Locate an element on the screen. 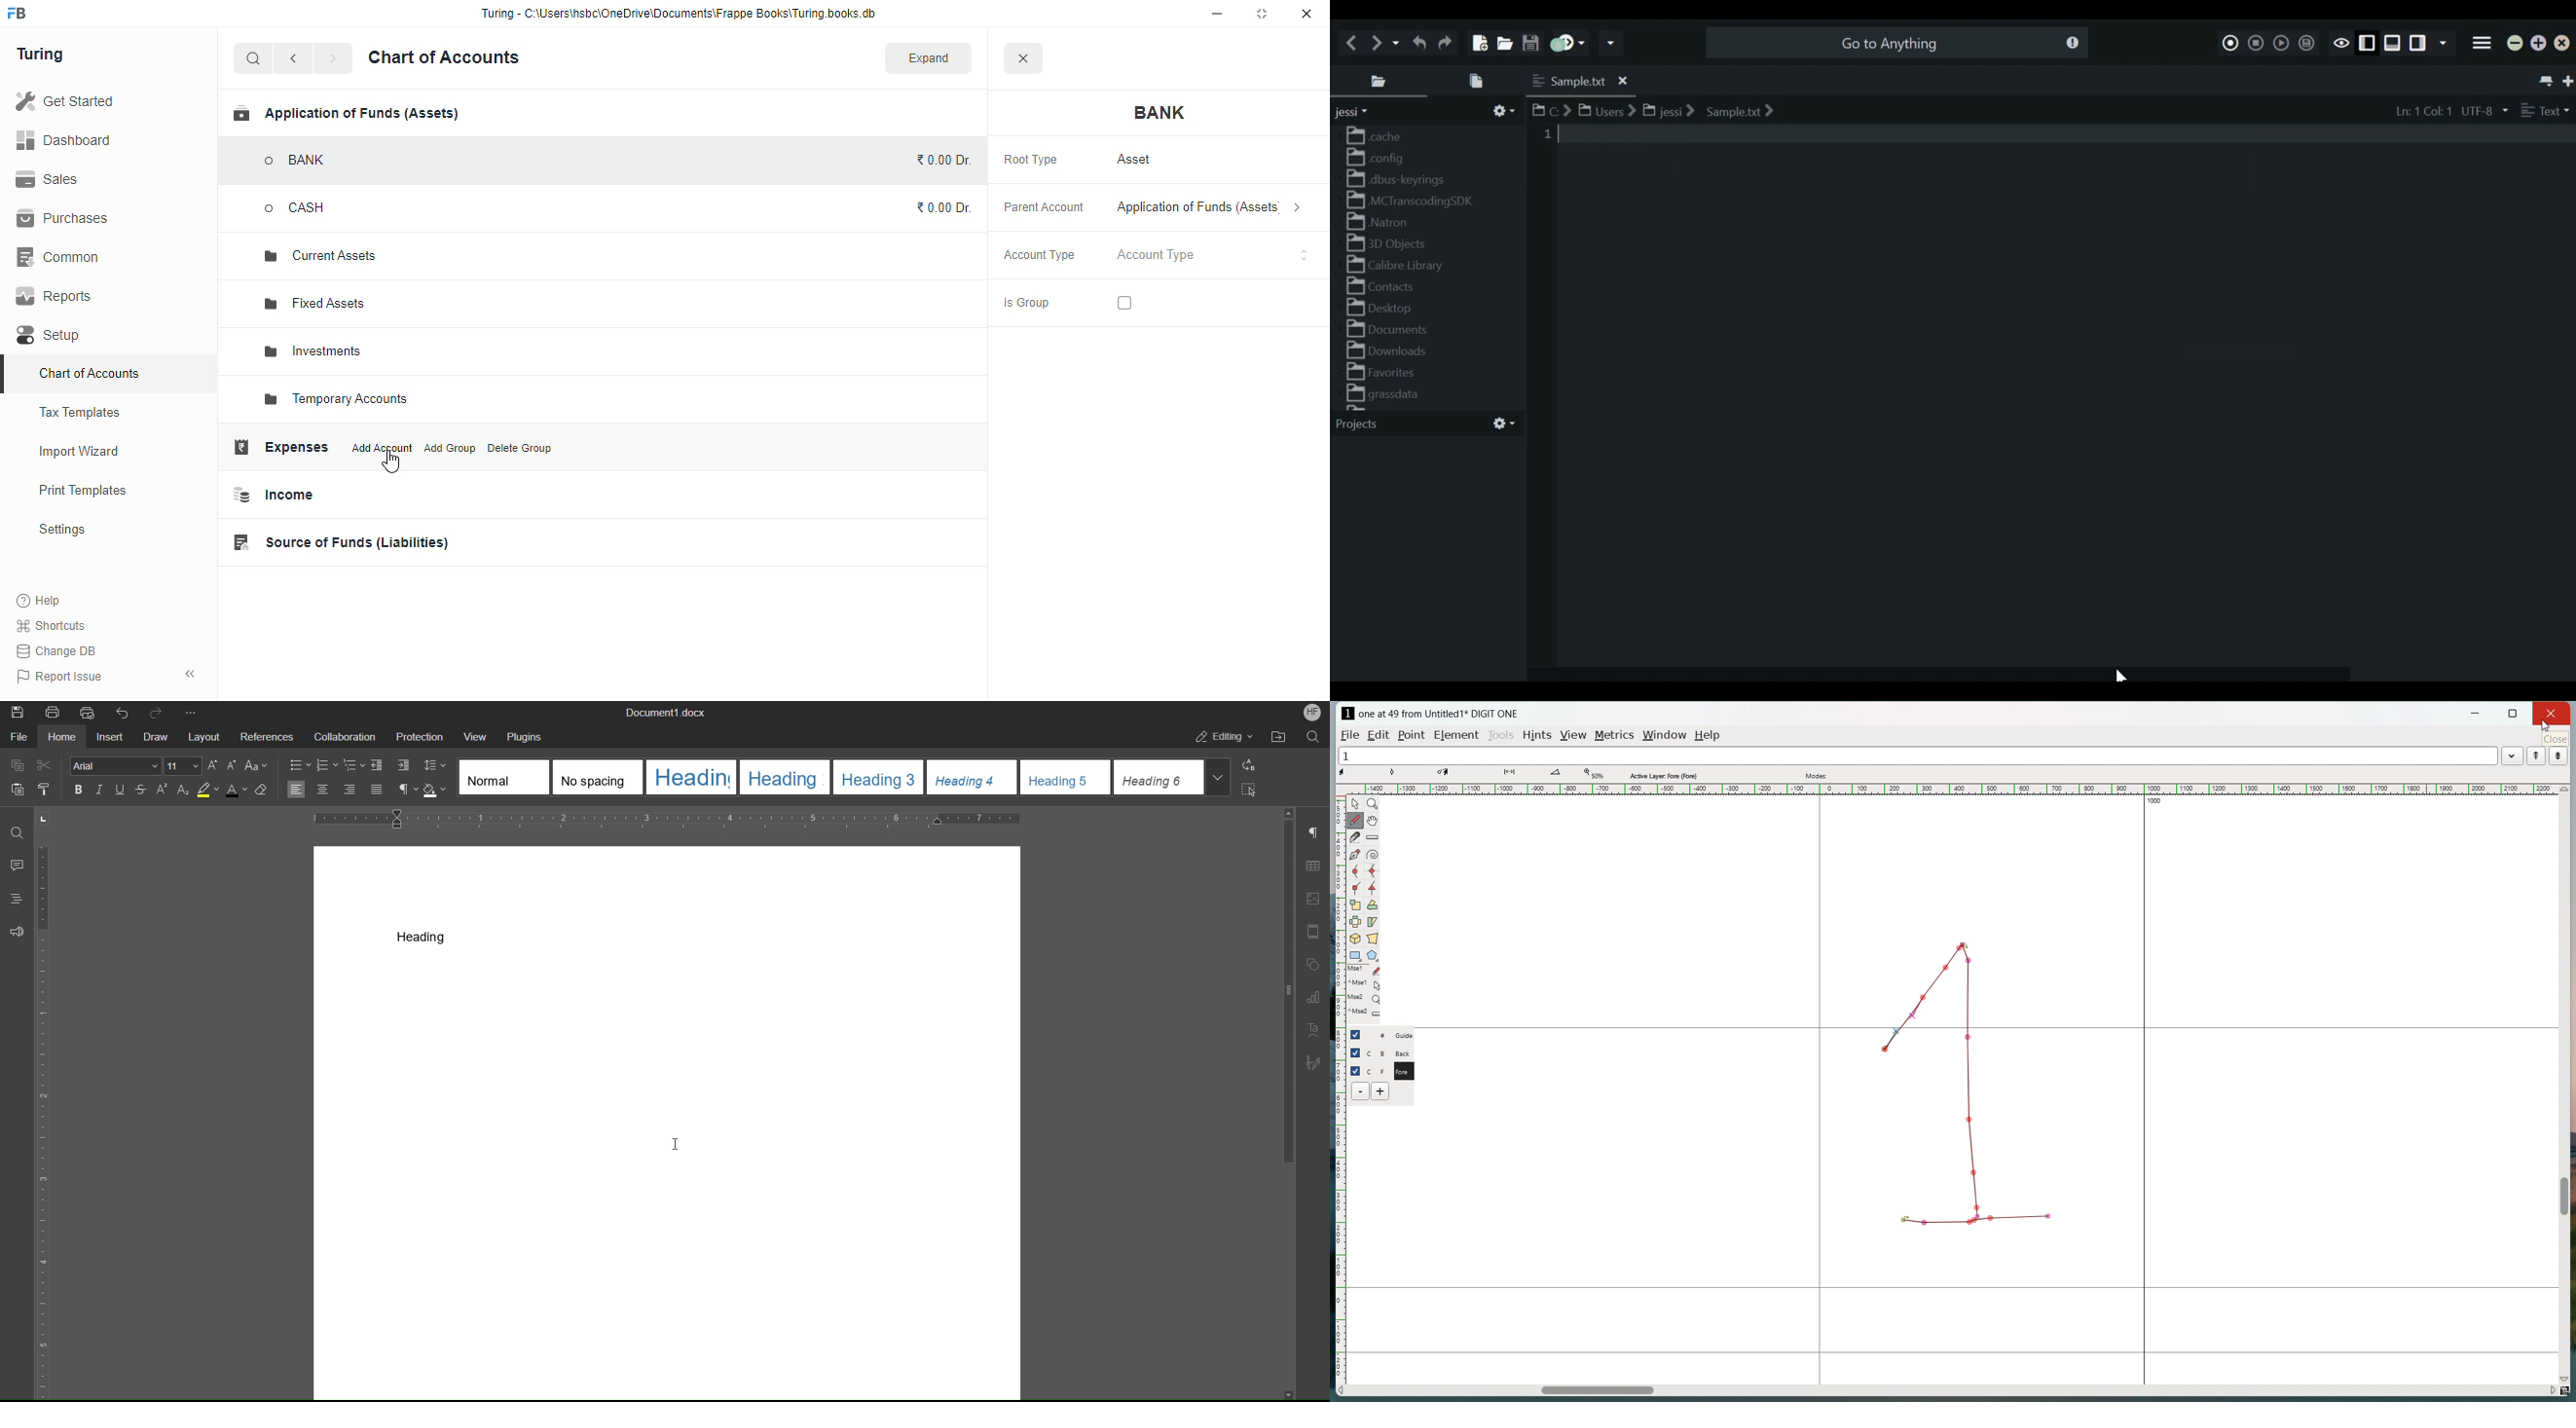 The width and height of the screenshot is (2576, 1428). chart of accounts is located at coordinates (444, 57).